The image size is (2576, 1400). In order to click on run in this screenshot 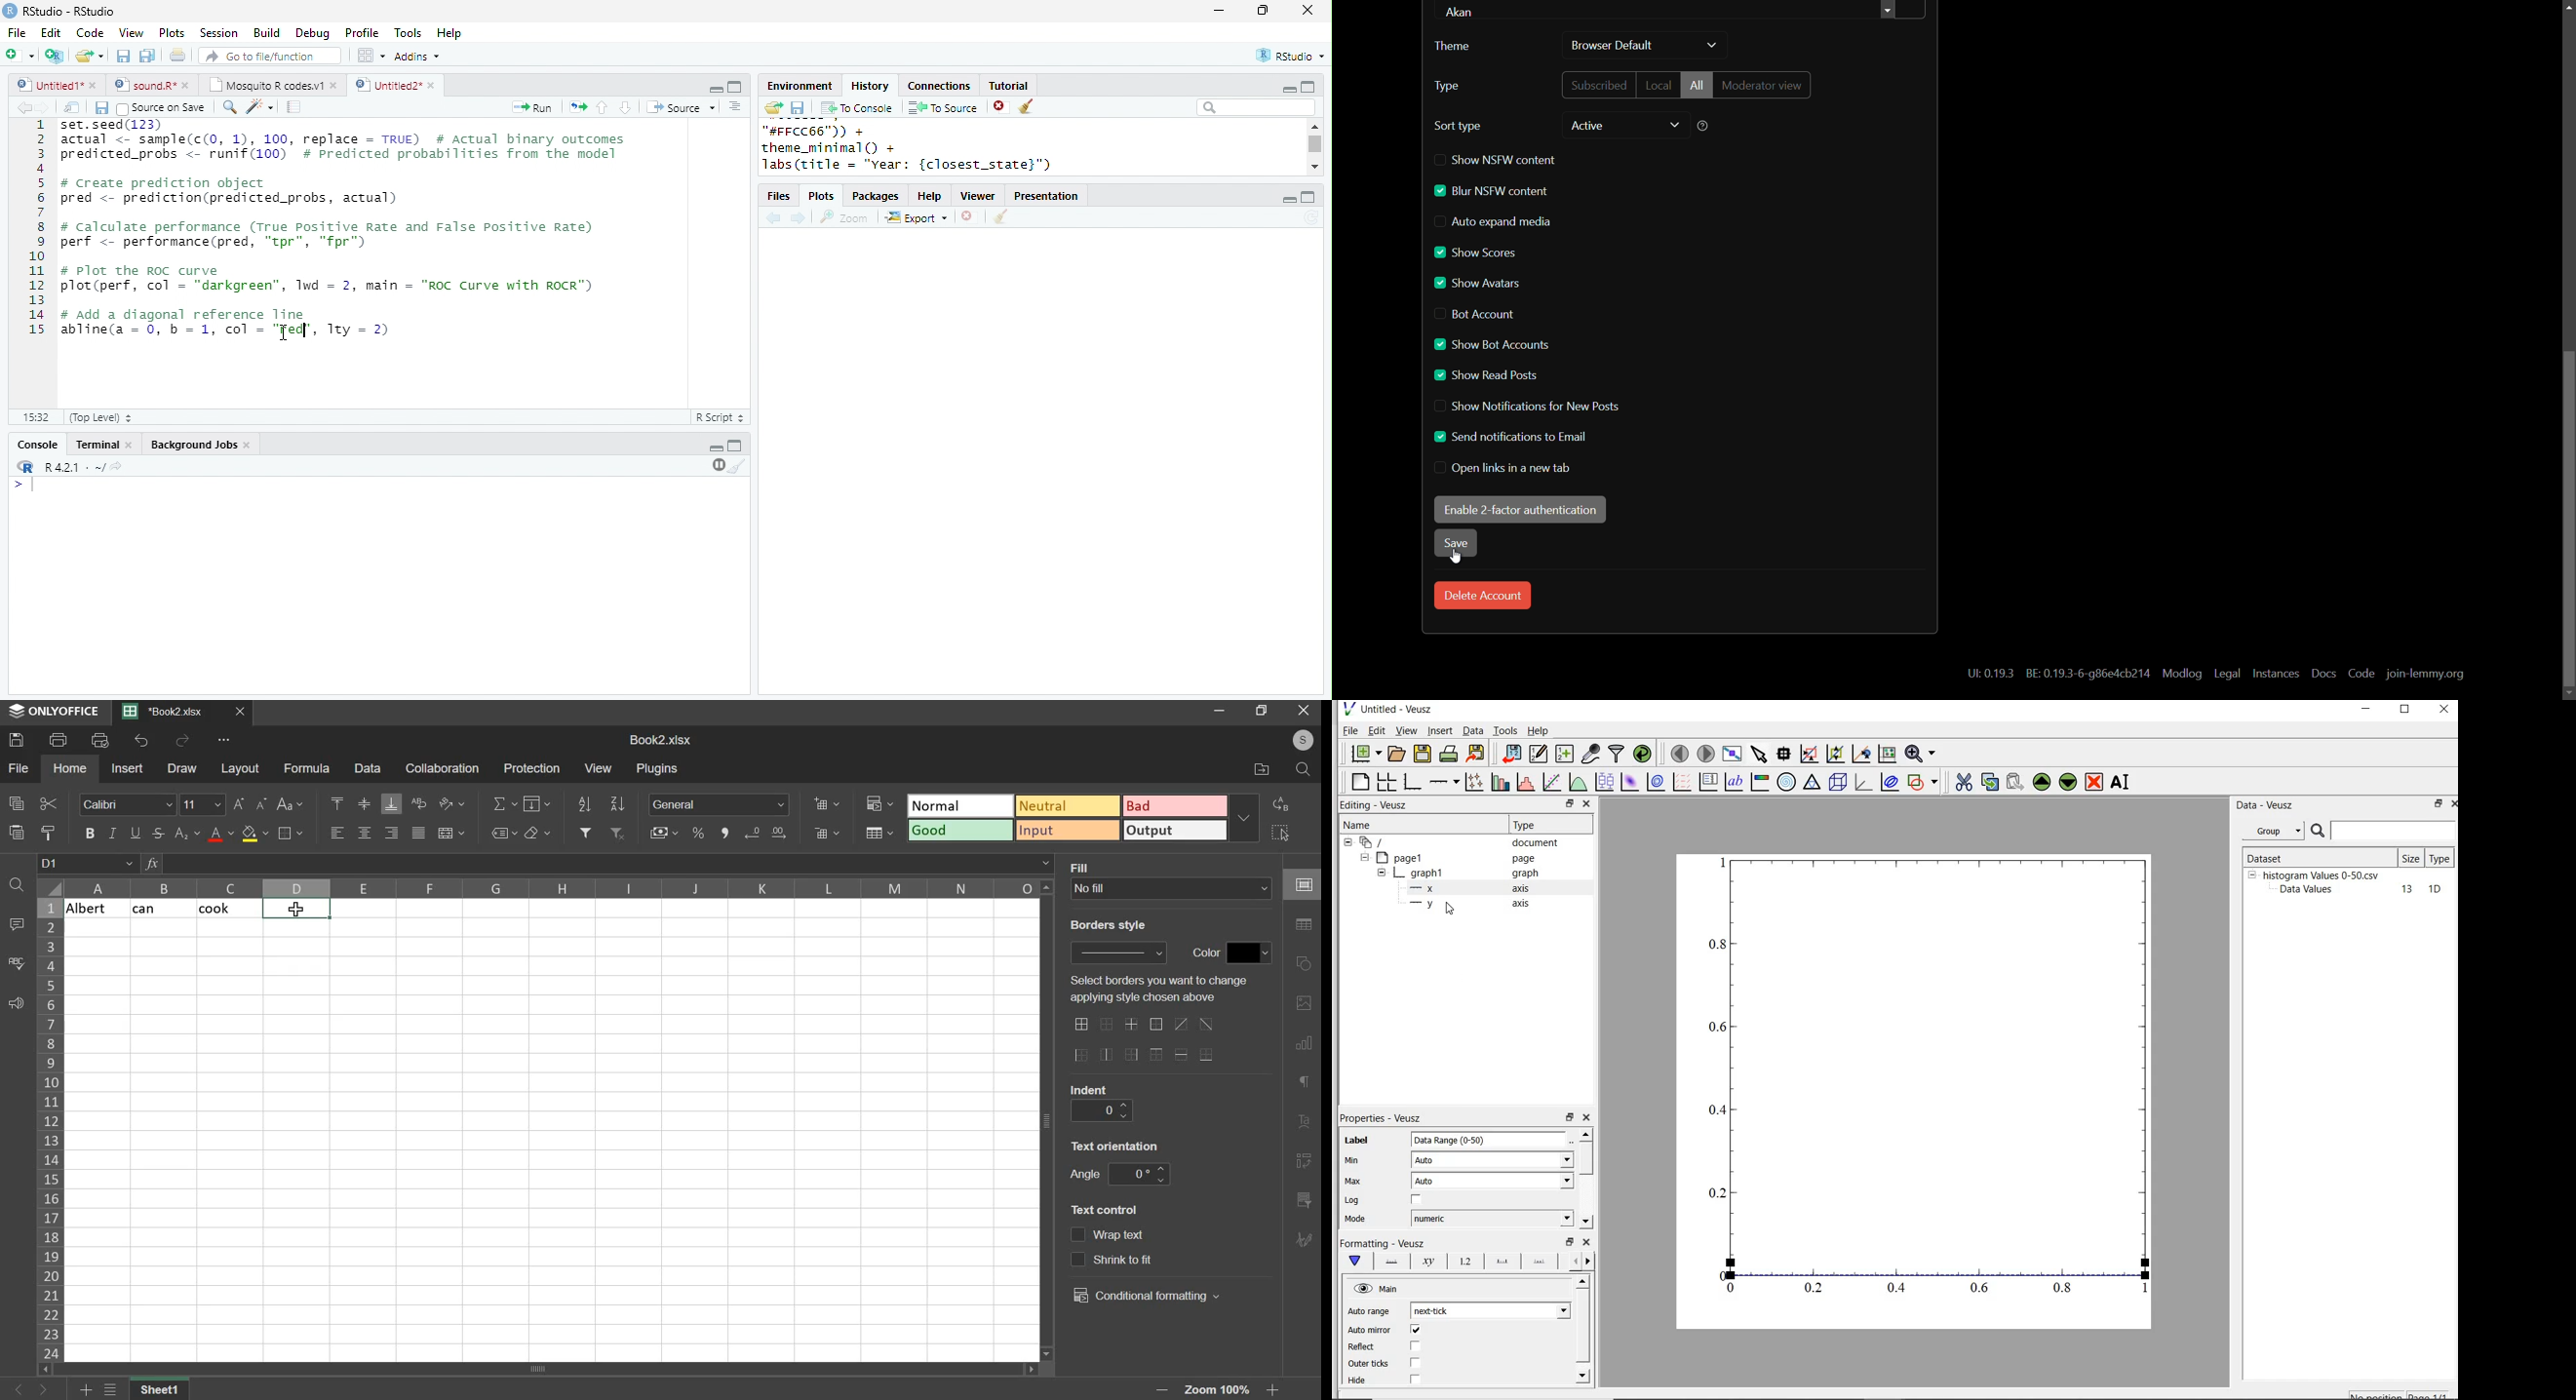, I will do `click(531, 107)`.